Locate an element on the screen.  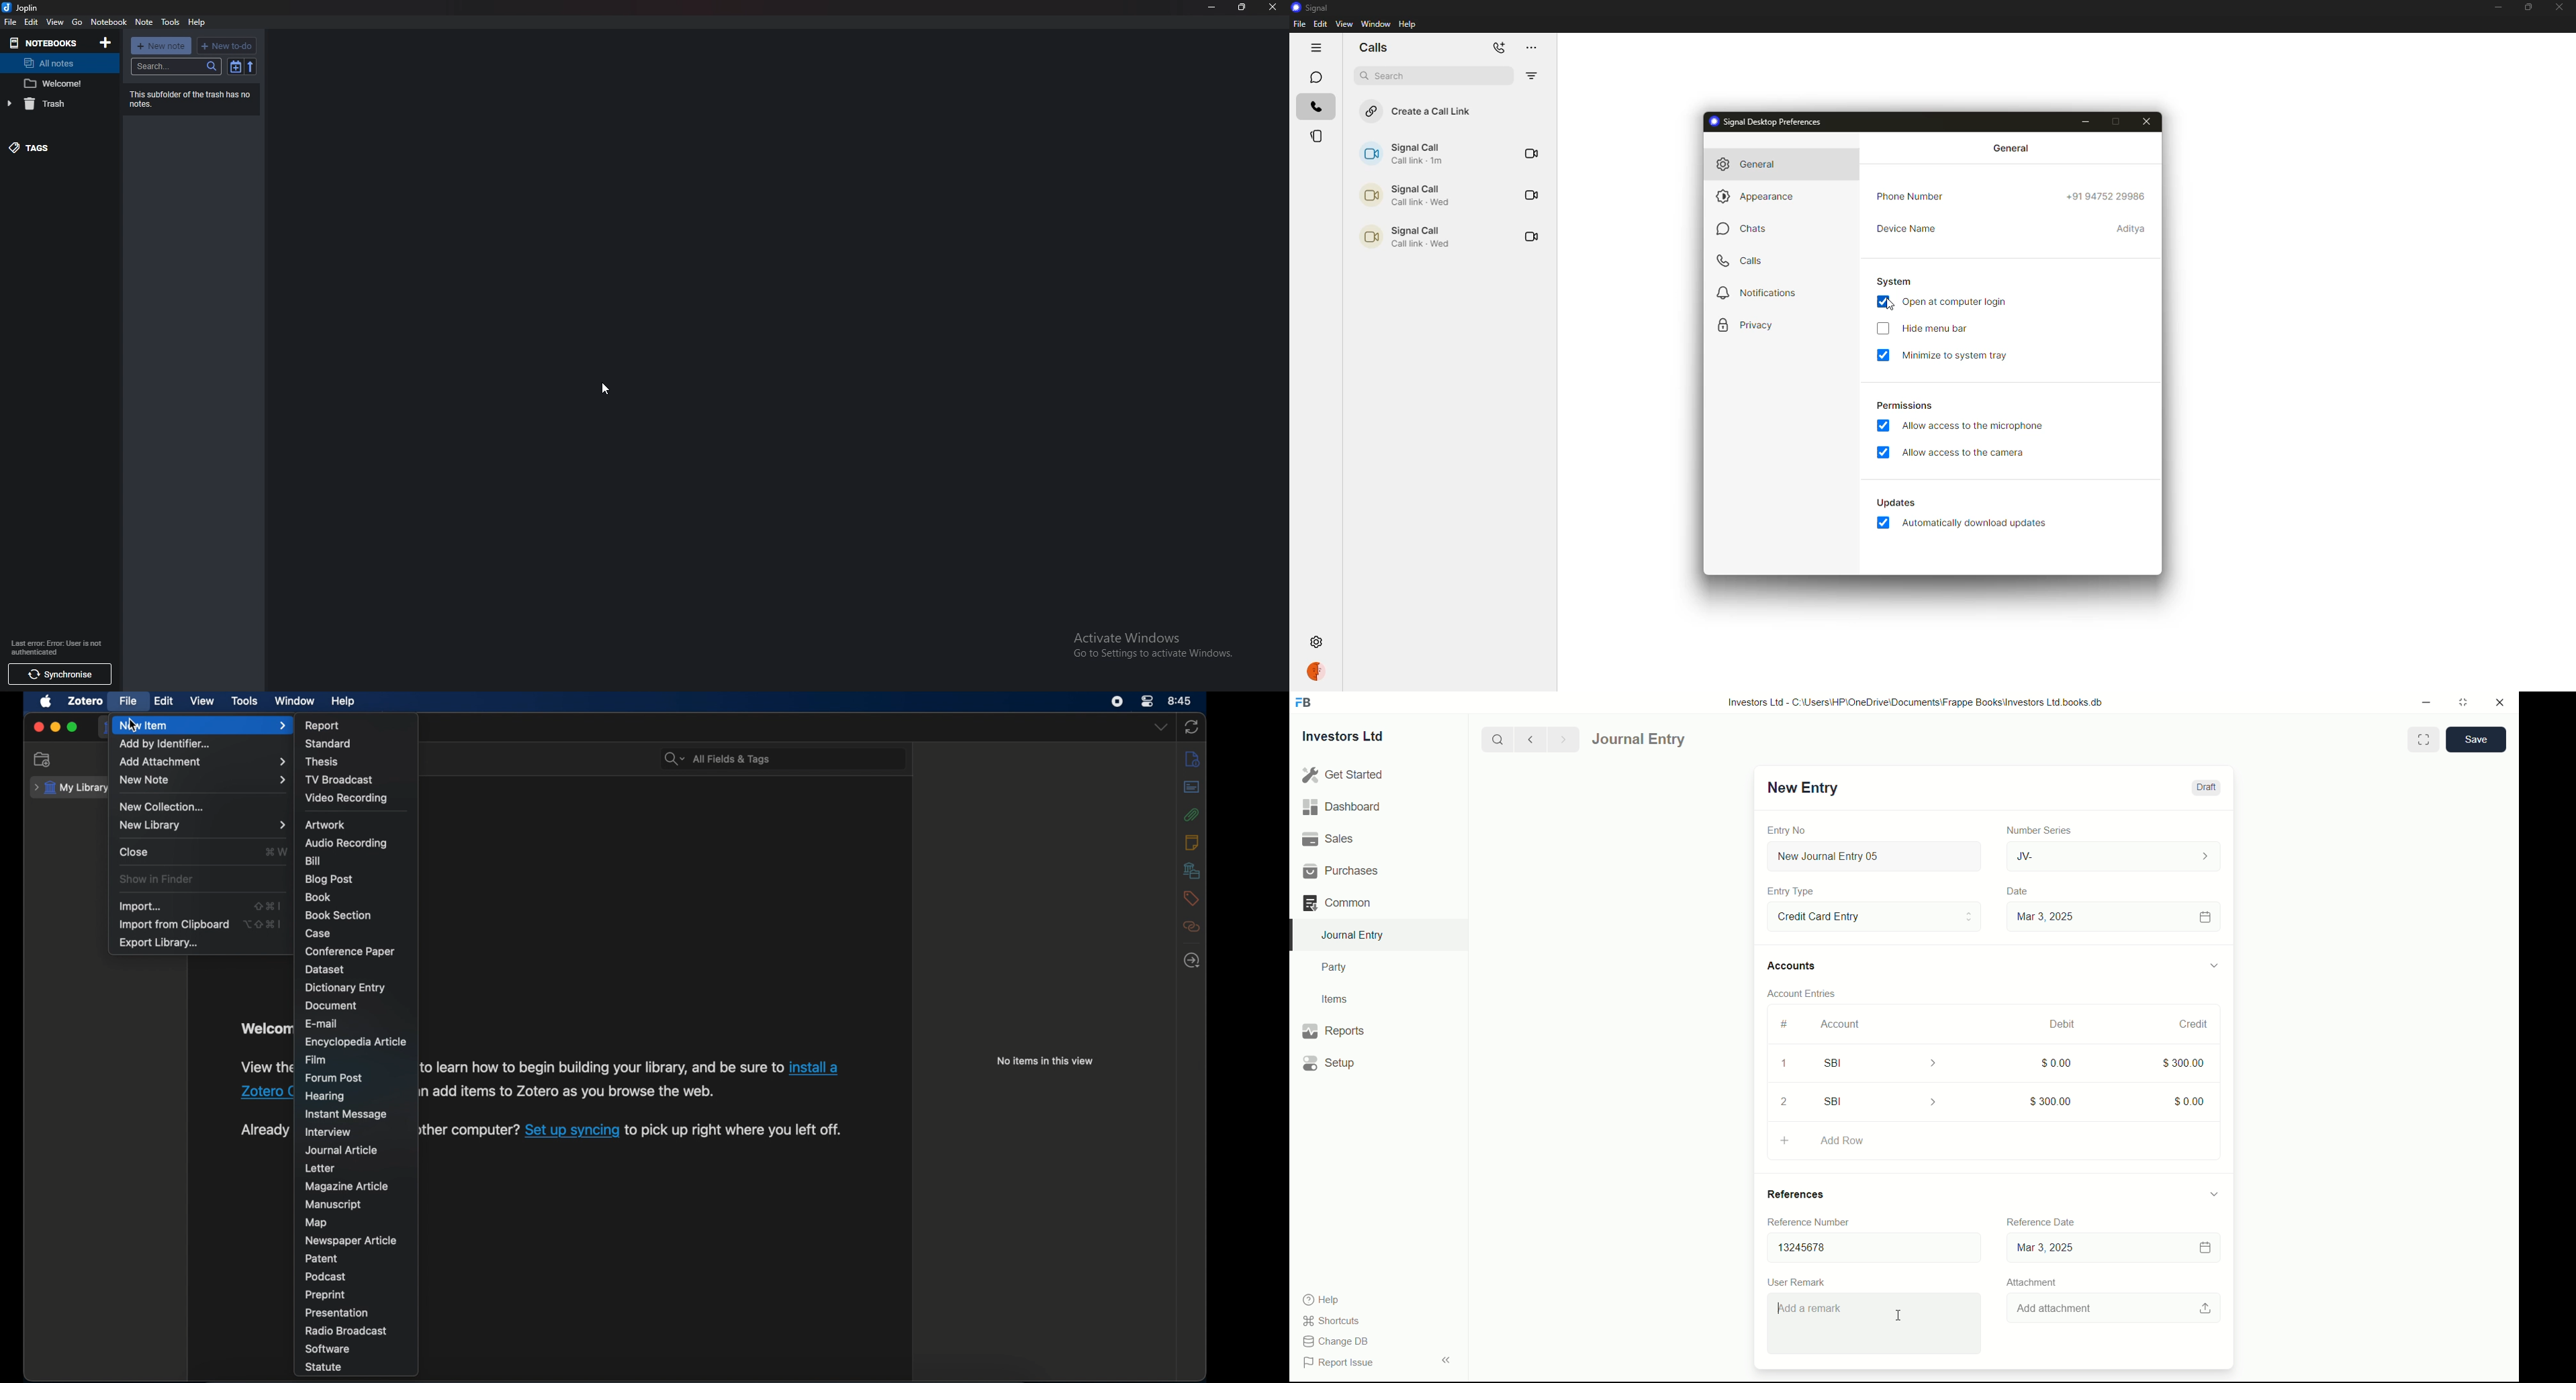
show in finder is located at coordinates (156, 879).